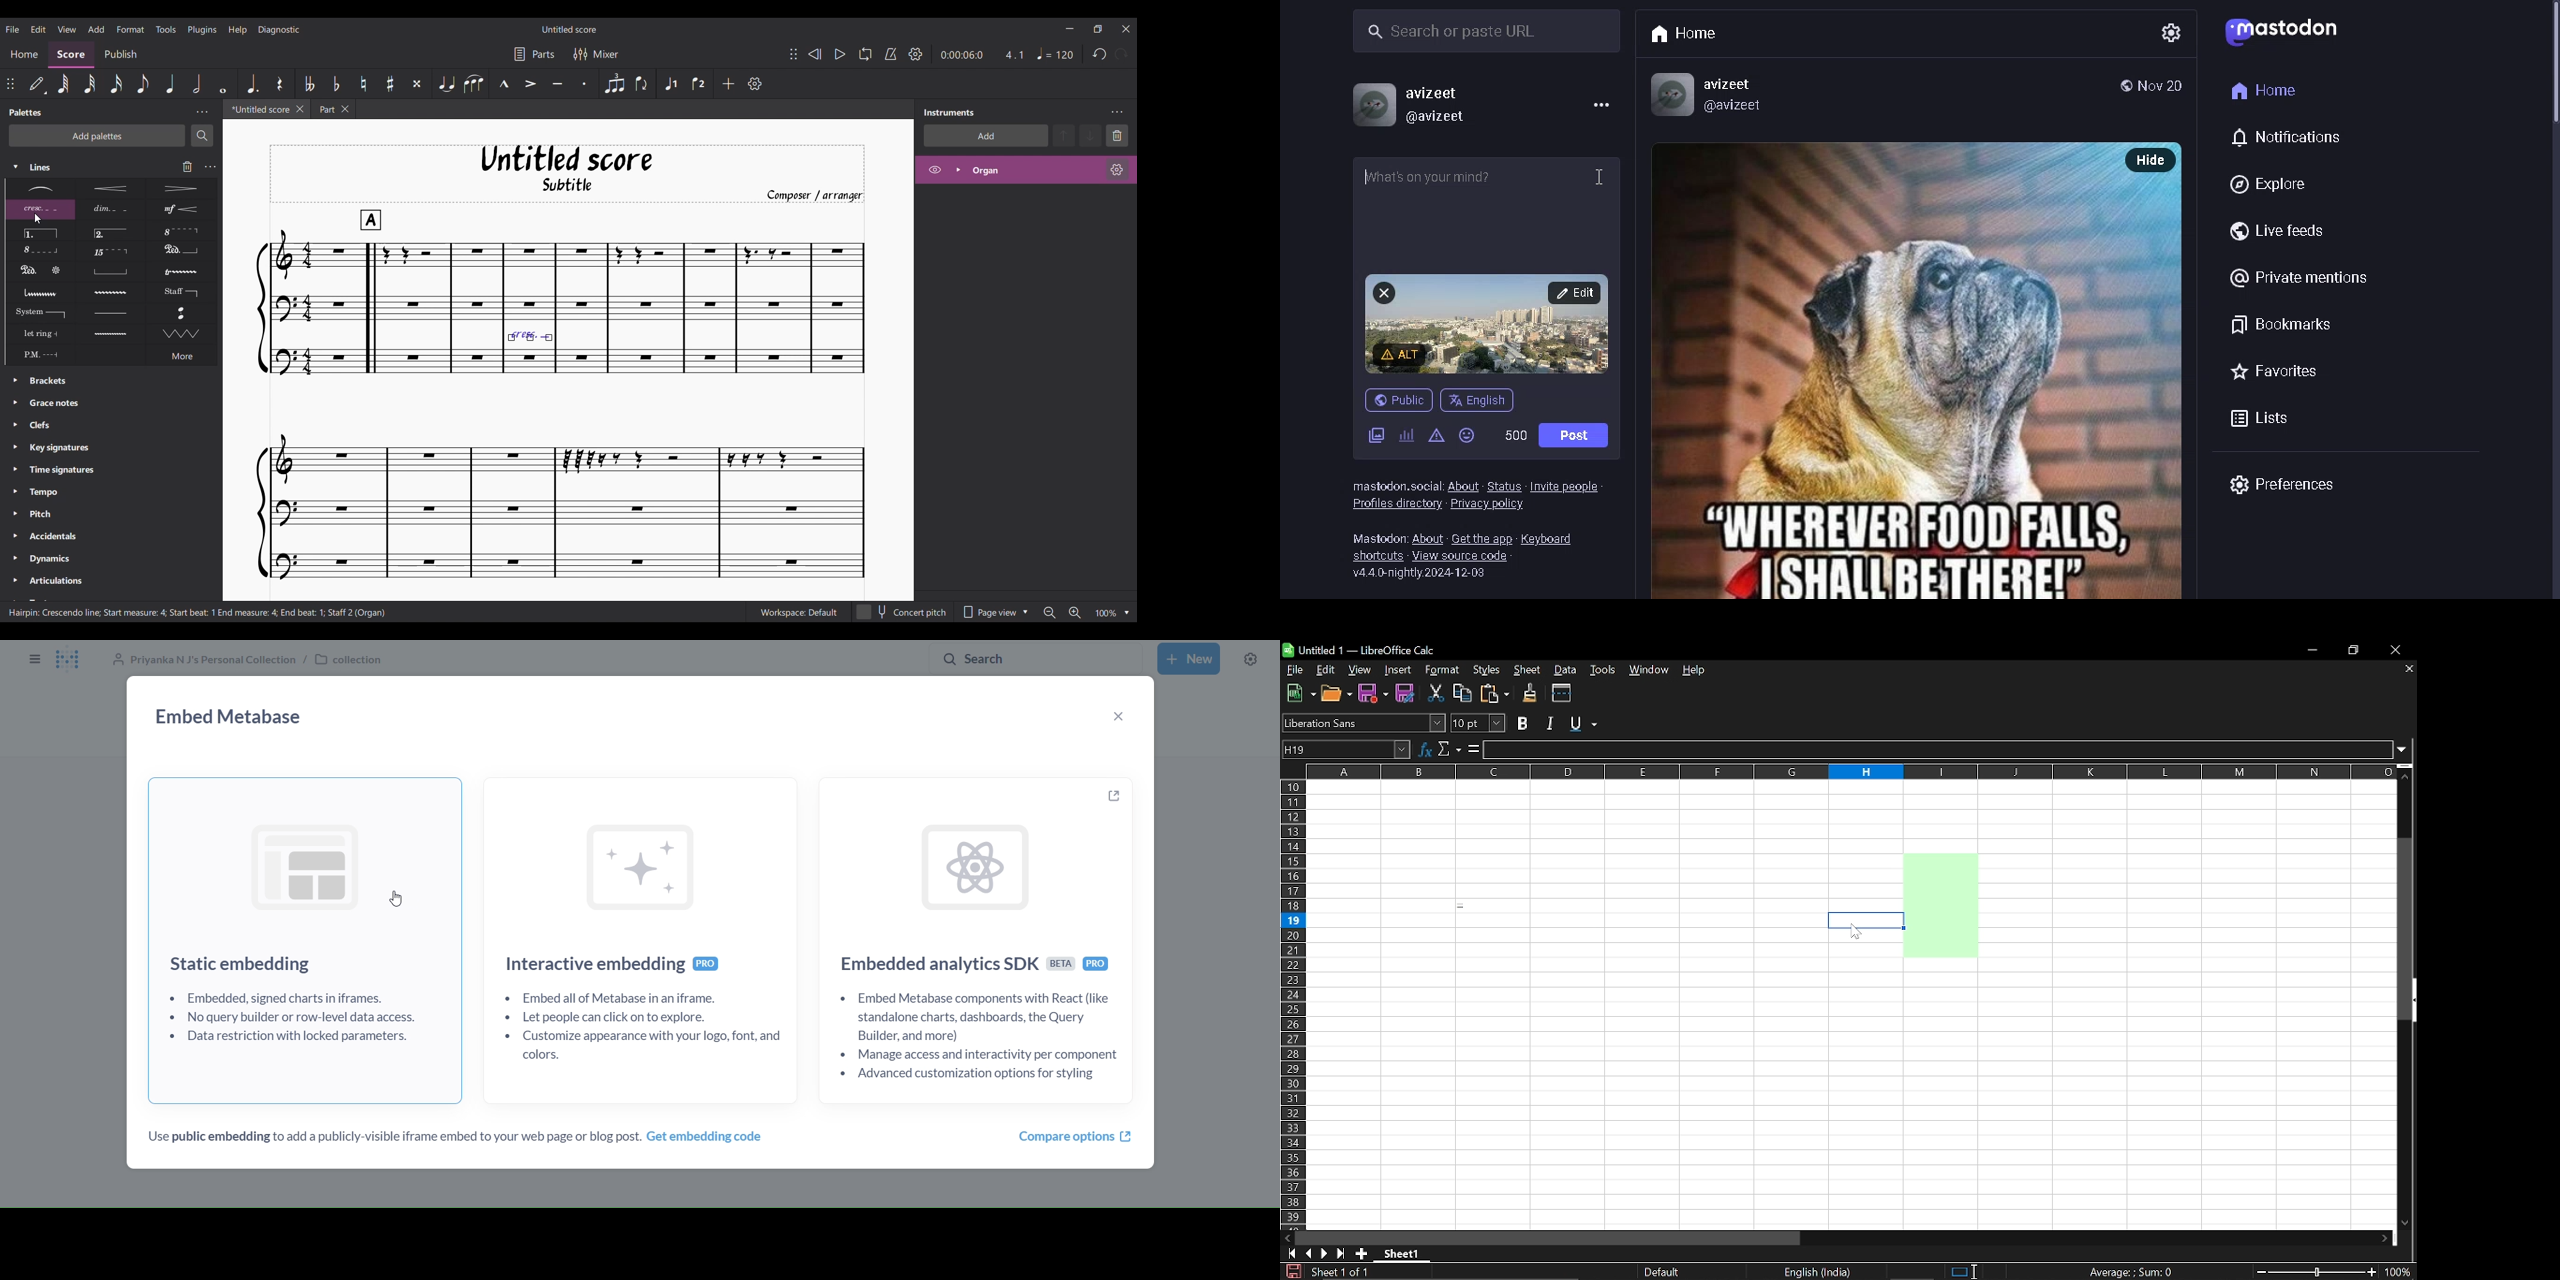 Image resolution: width=2576 pixels, height=1288 pixels. Describe the element at coordinates (597, 53) in the screenshot. I see `Mixer settings` at that location.